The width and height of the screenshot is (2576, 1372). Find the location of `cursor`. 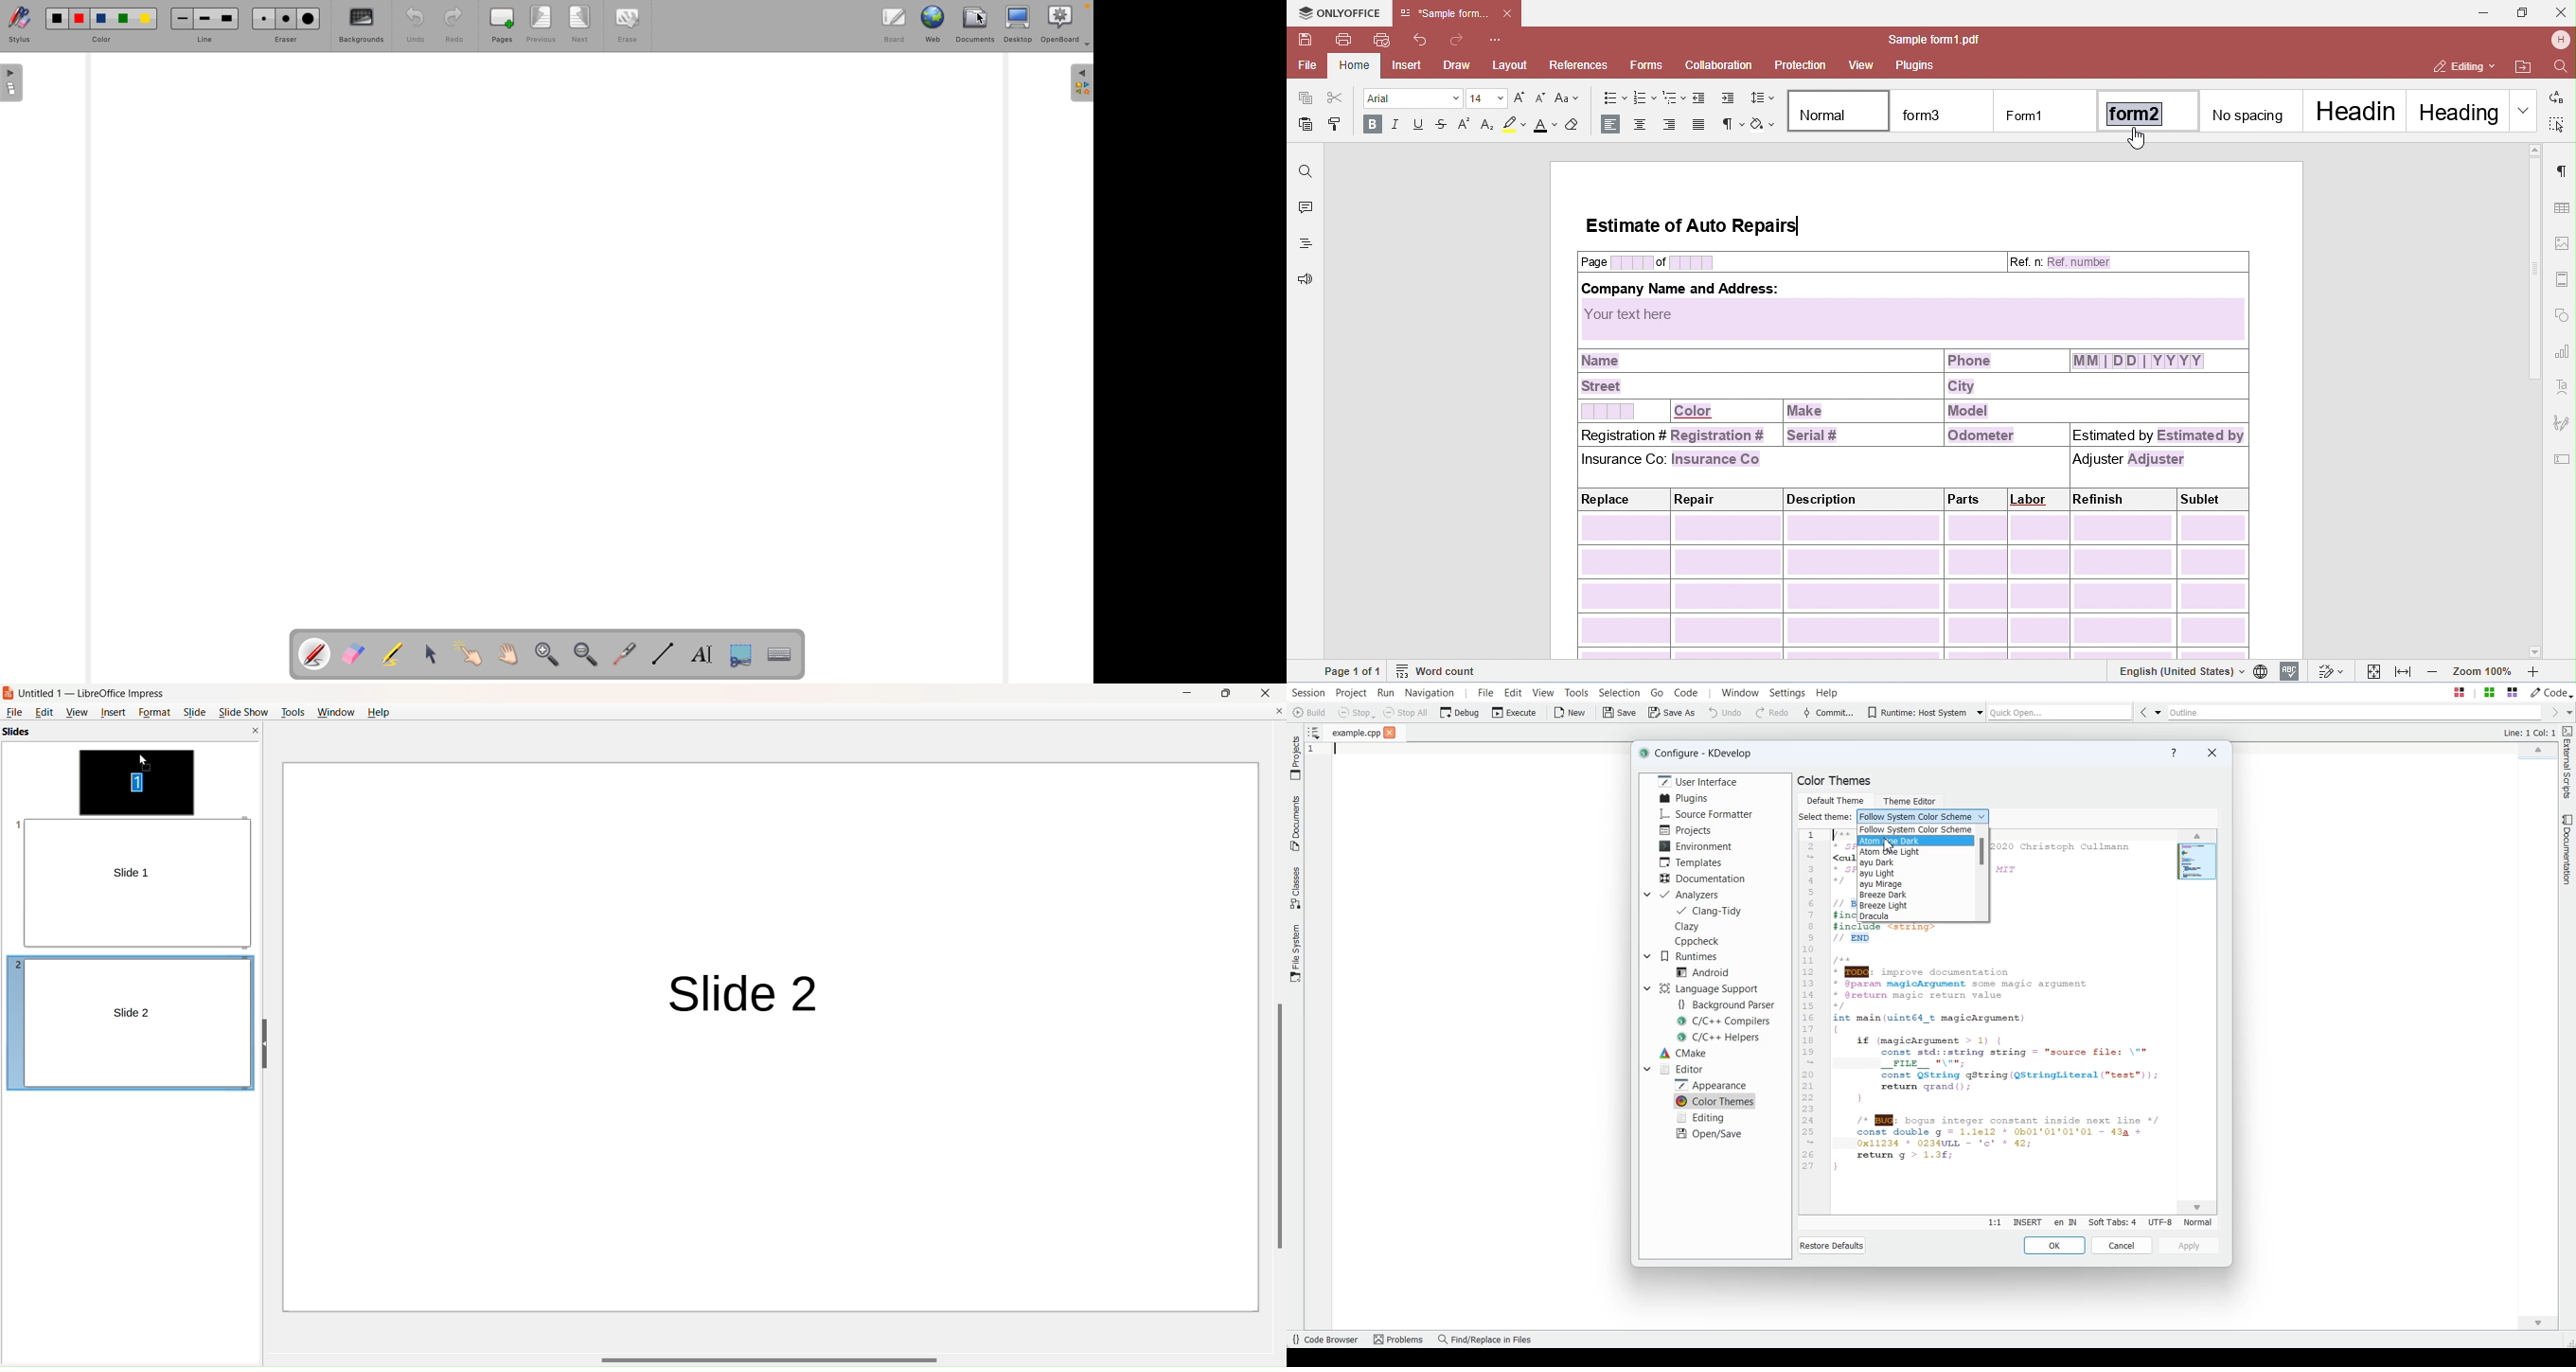

cursor is located at coordinates (144, 761).